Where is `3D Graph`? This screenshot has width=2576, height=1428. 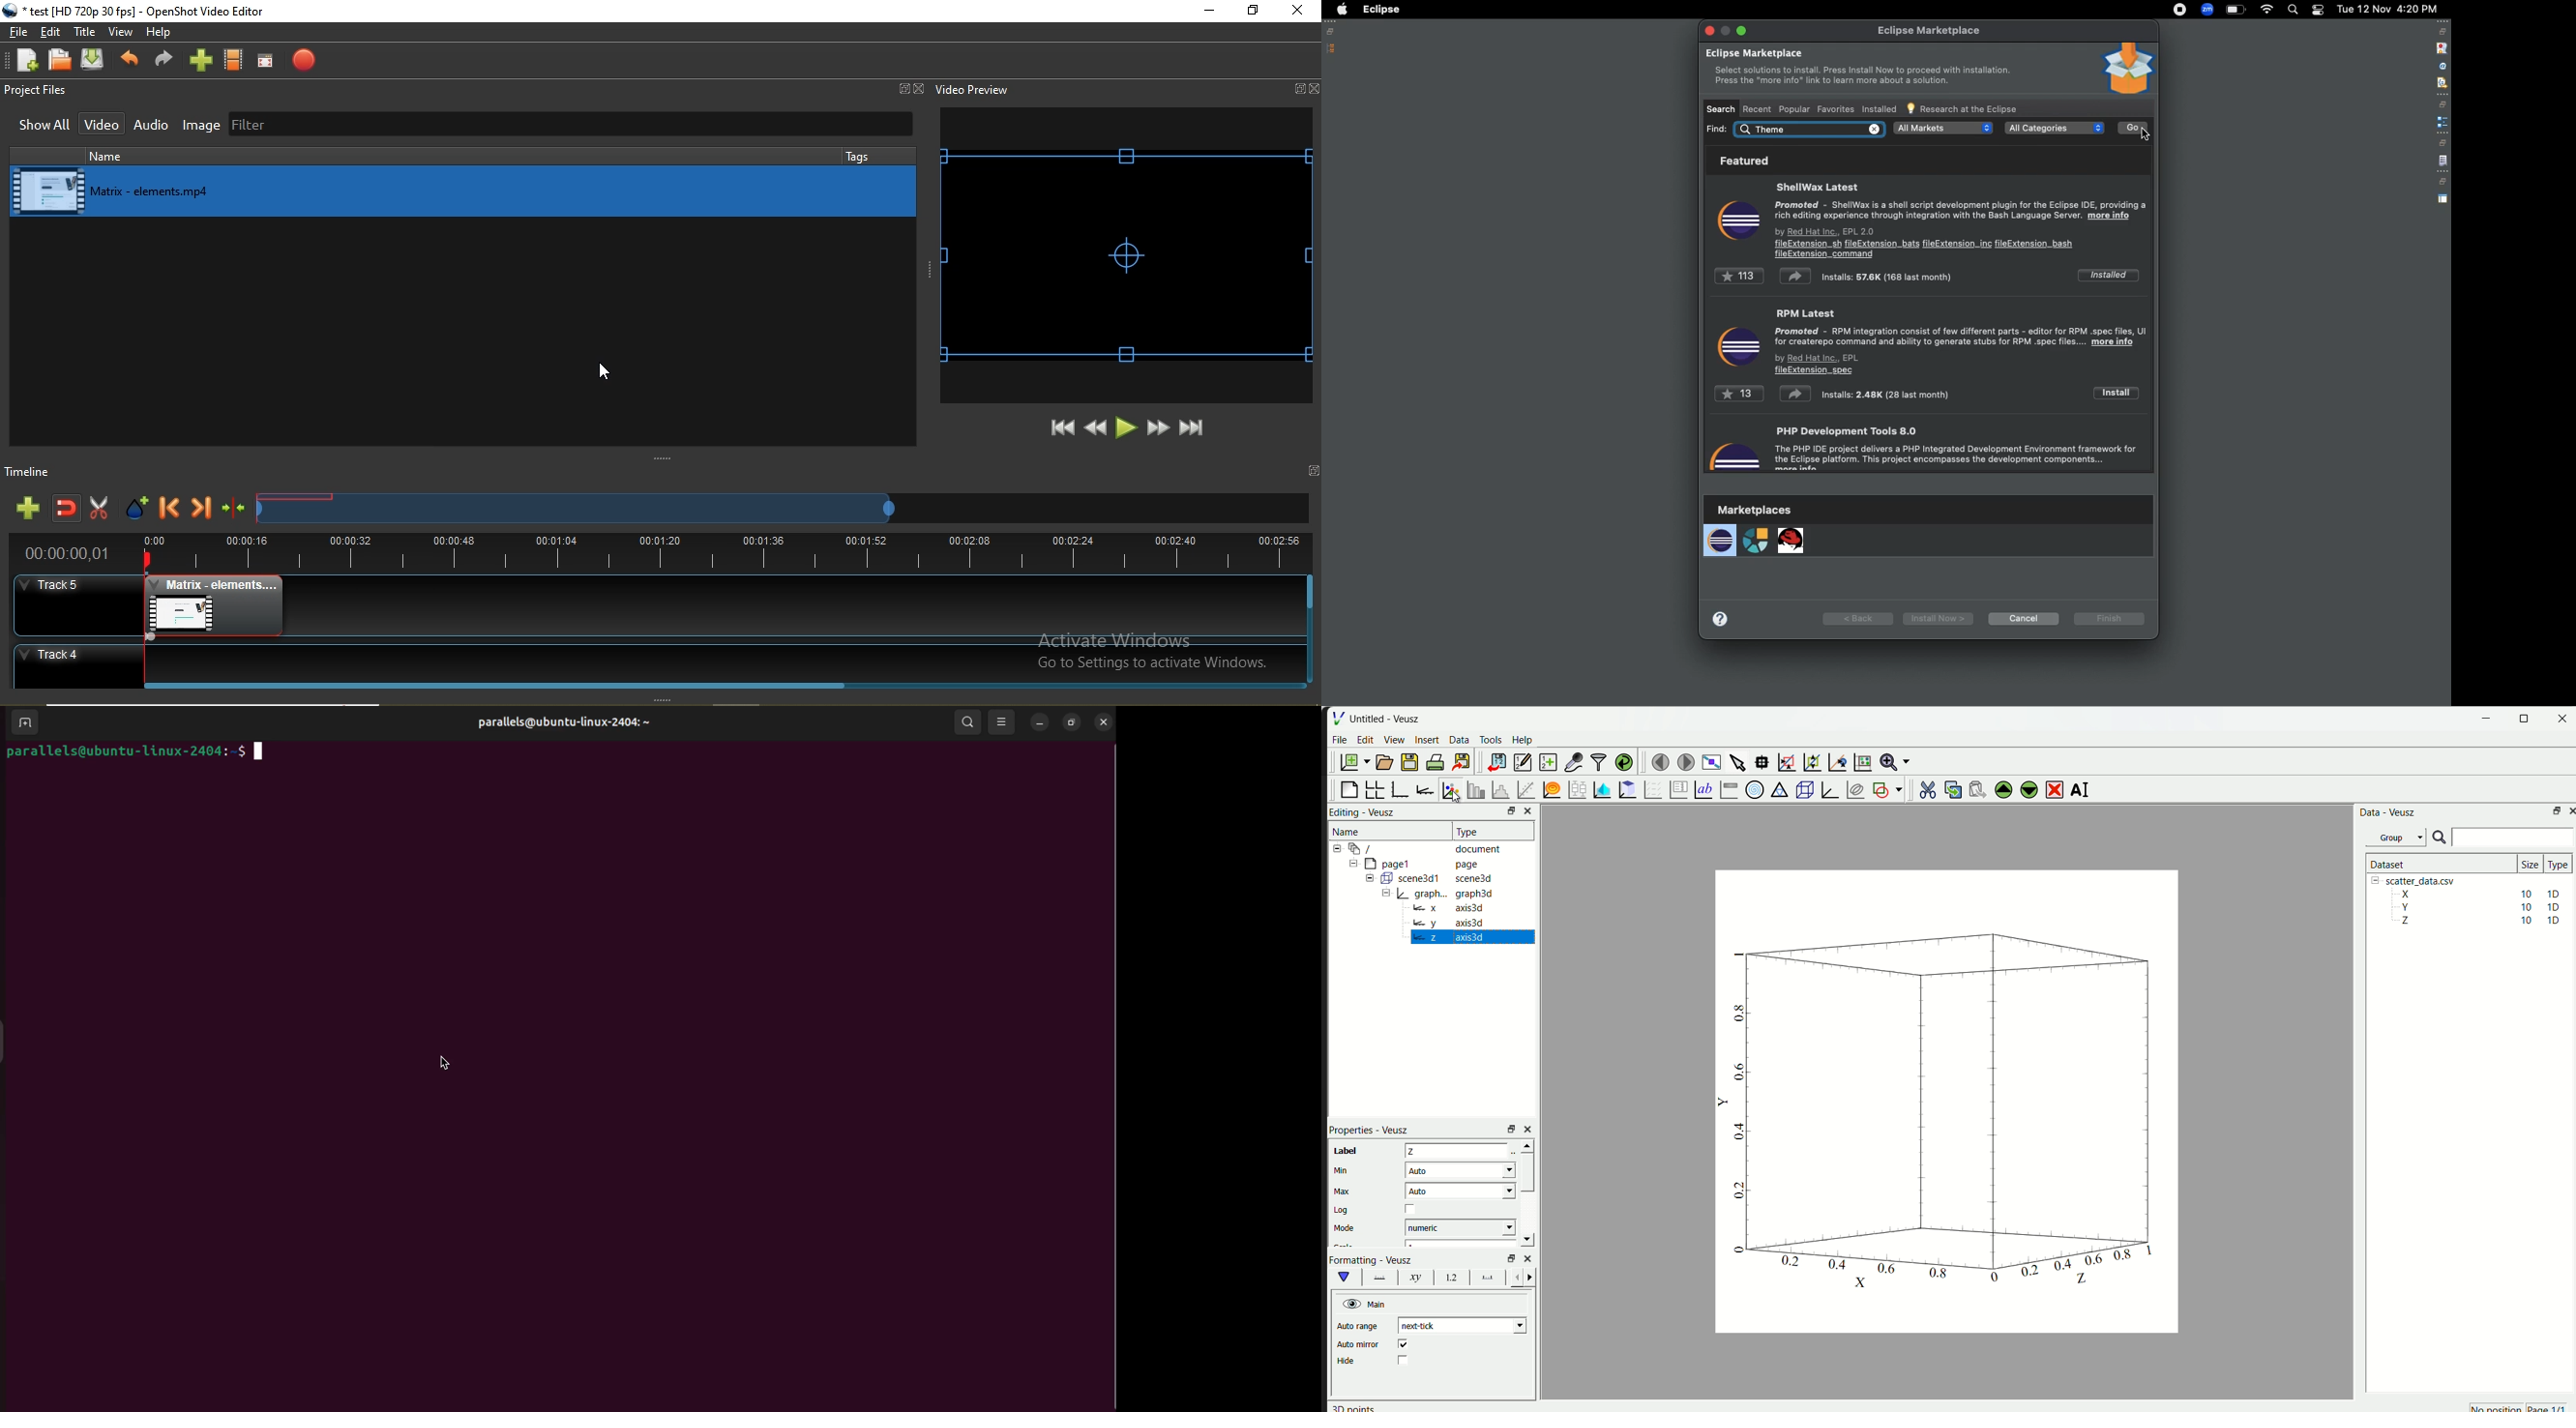 3D Graph is located at coordinates (1827, 789).